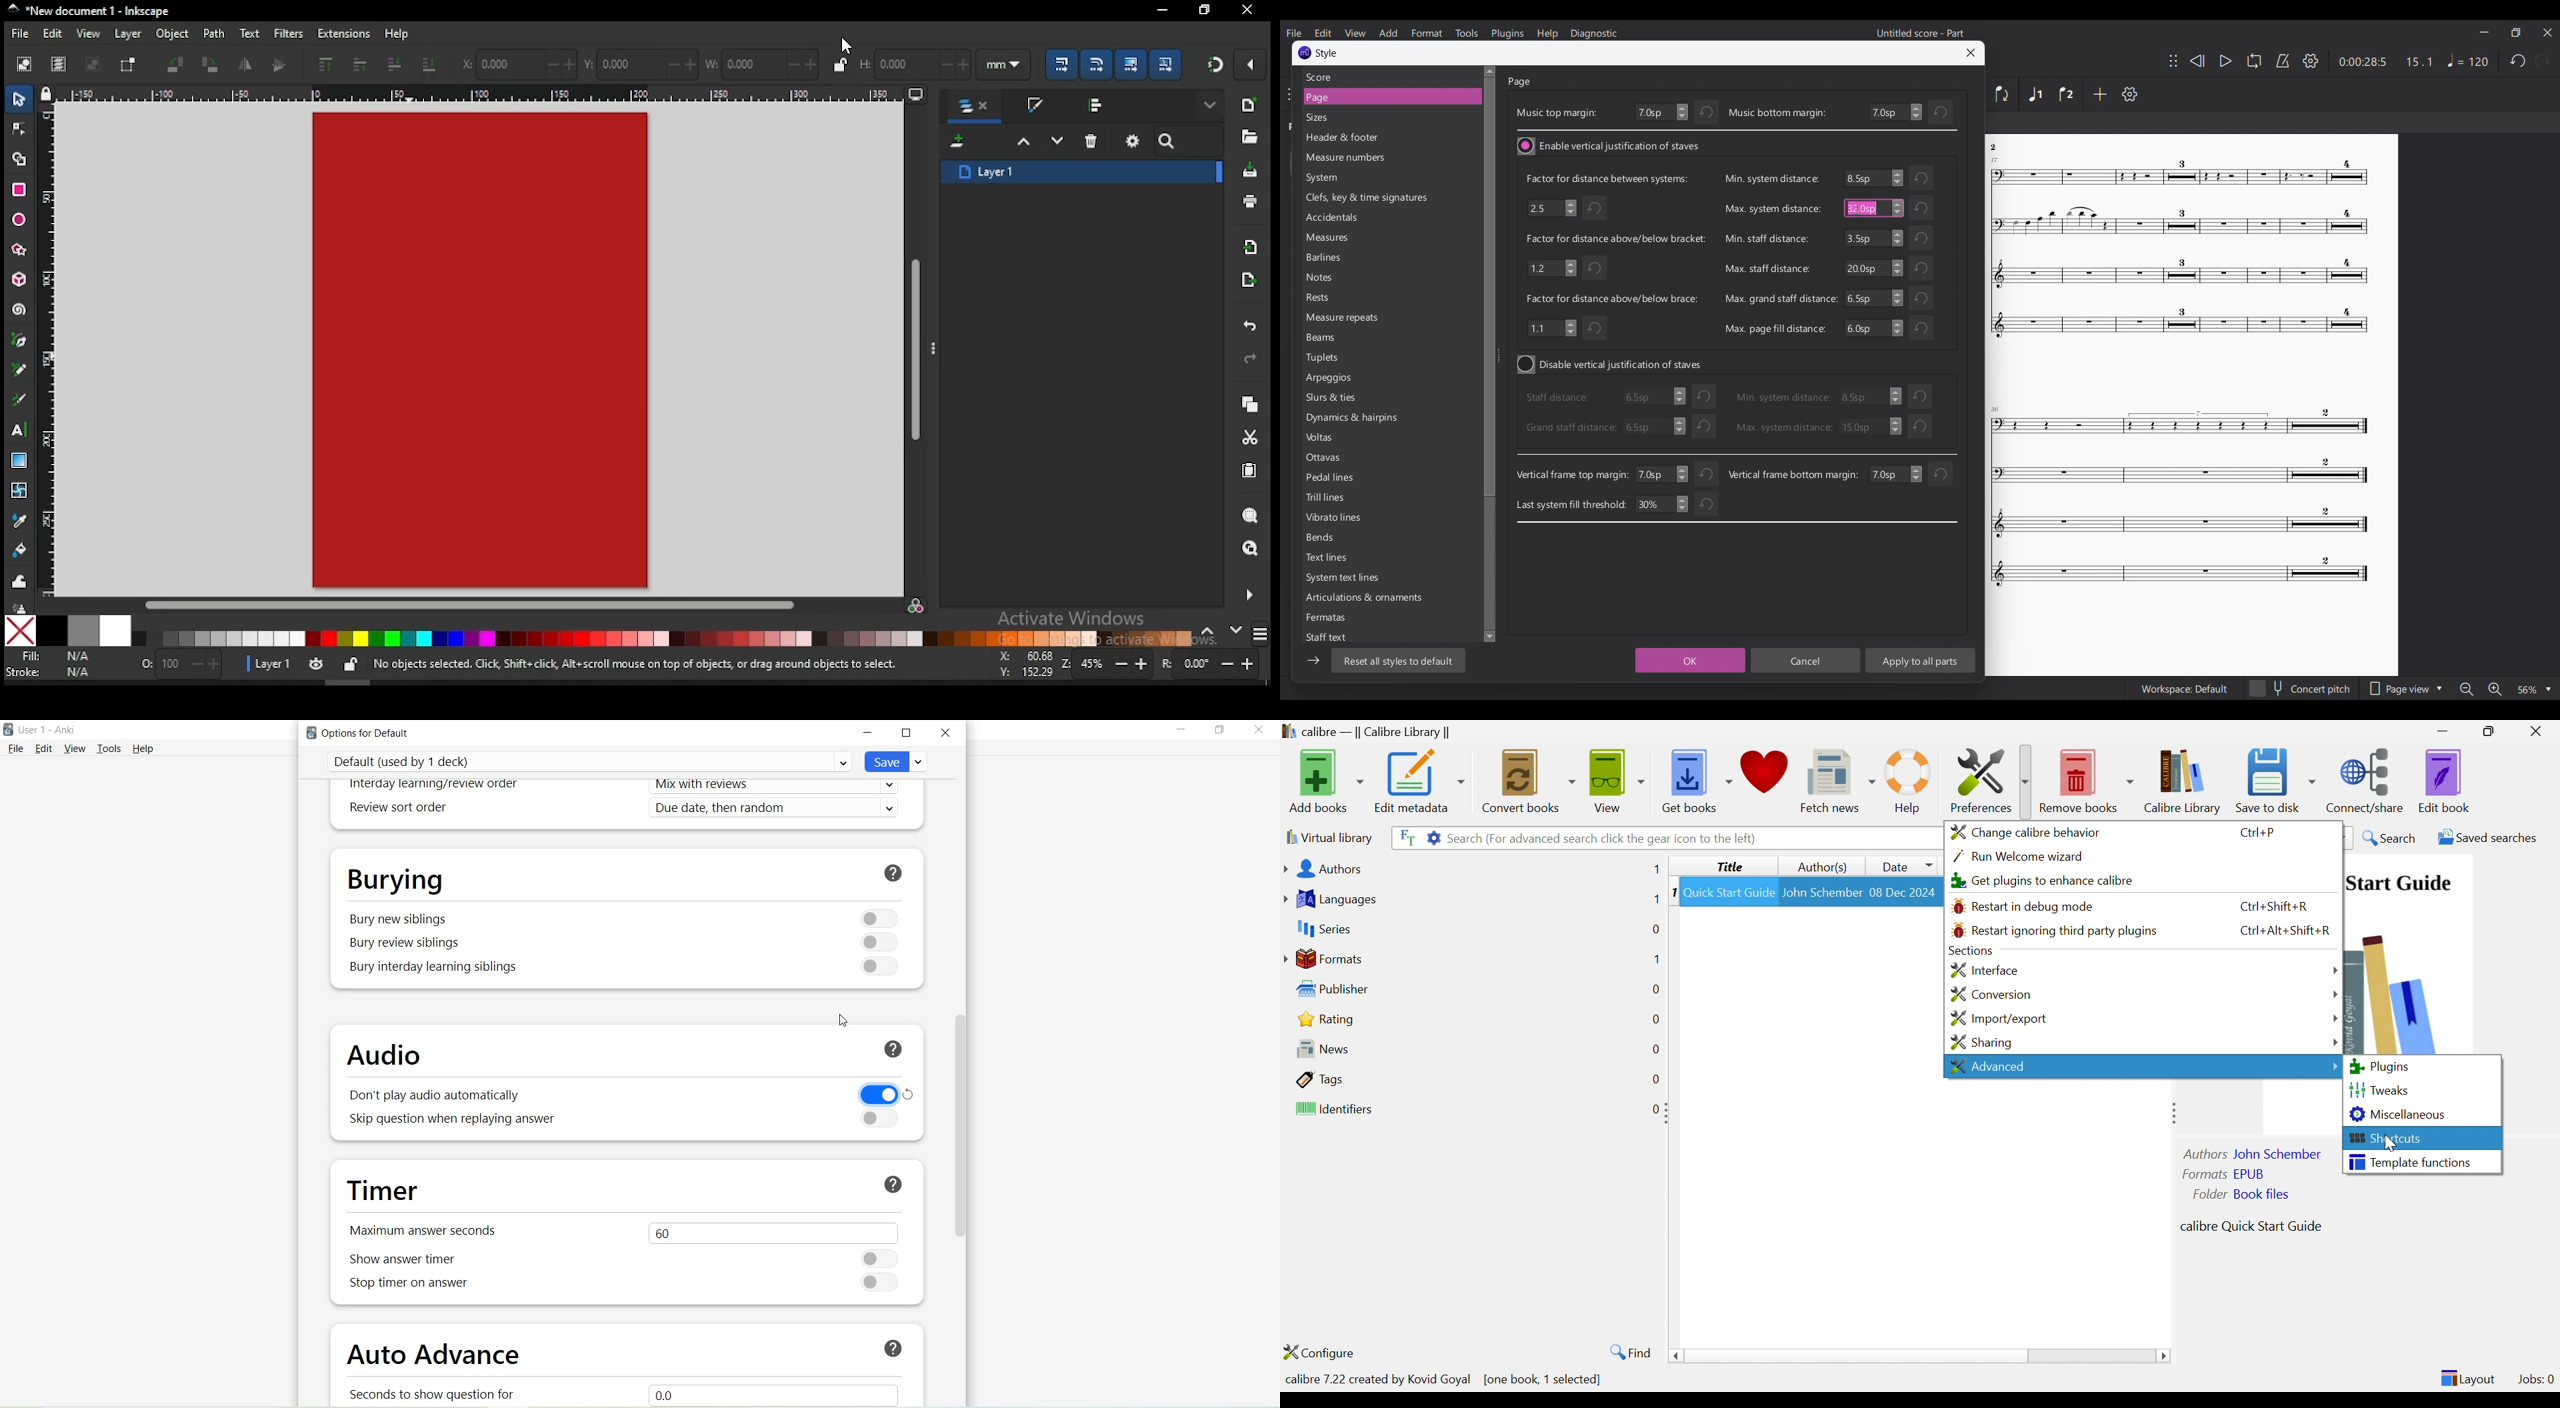  What do you see at coordinates (1131, 64) in the screenshot?
I see `move gradient along with objects` at bounding box center [1131, 64].